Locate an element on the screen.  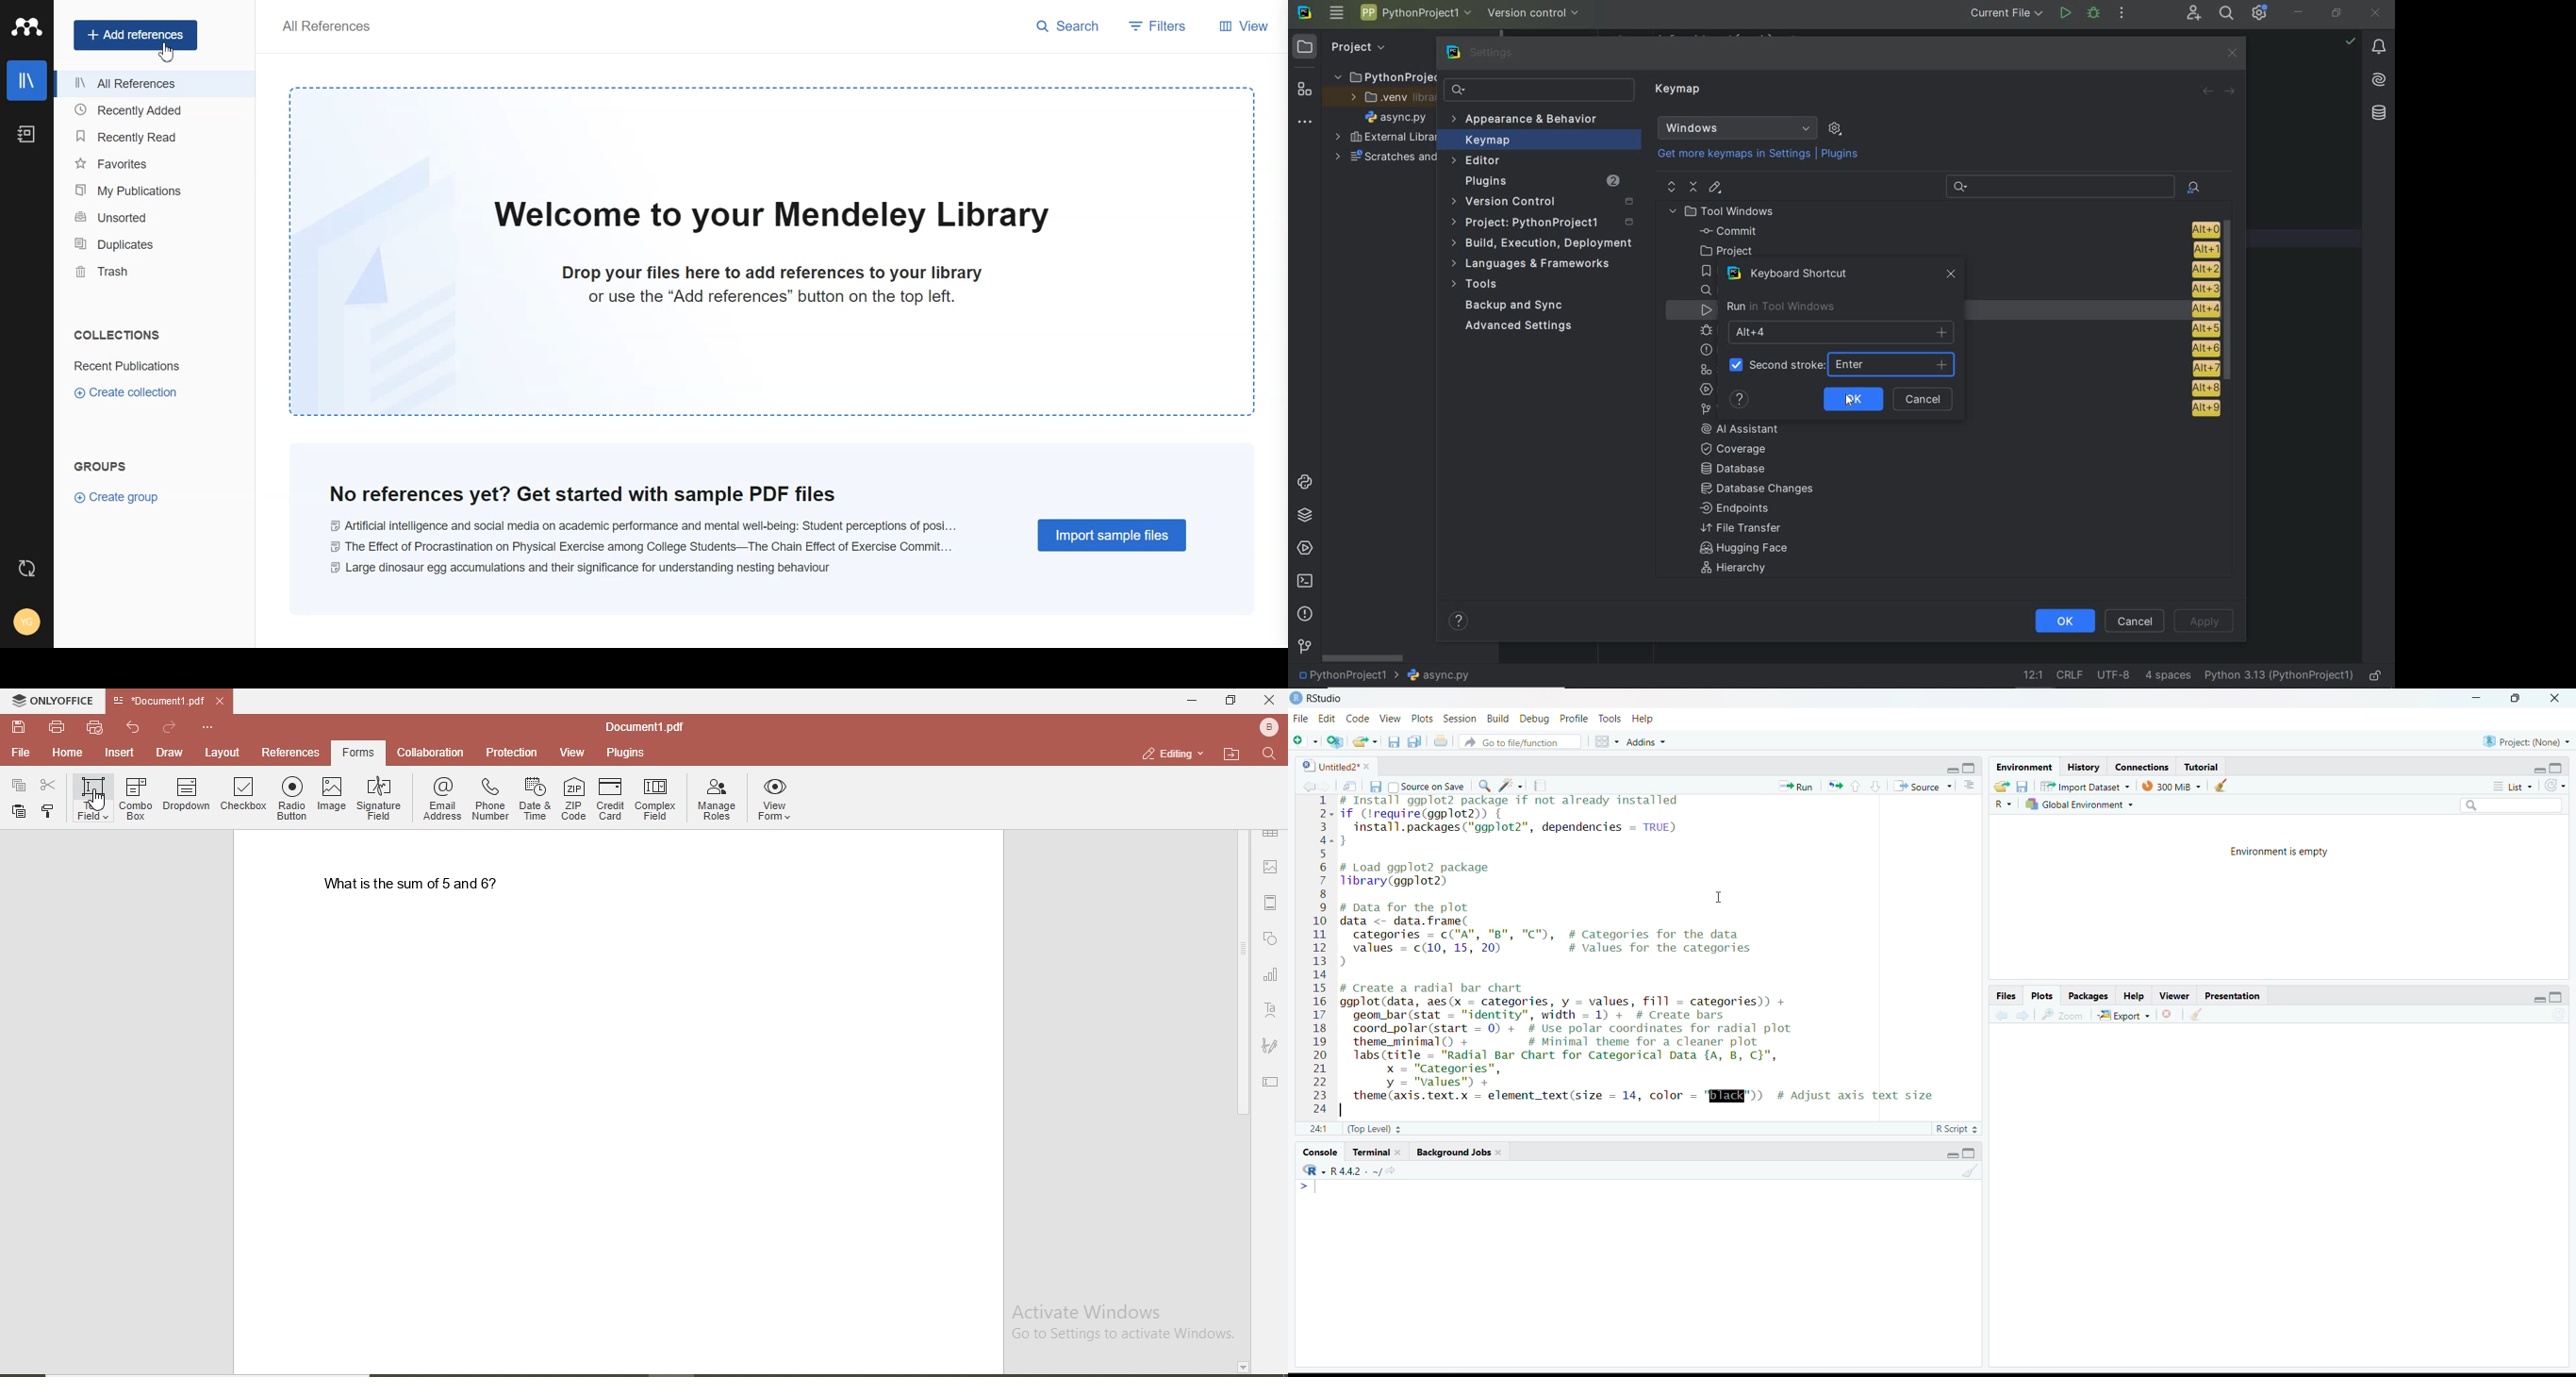
Favorites is located at coordinates (149, 162).